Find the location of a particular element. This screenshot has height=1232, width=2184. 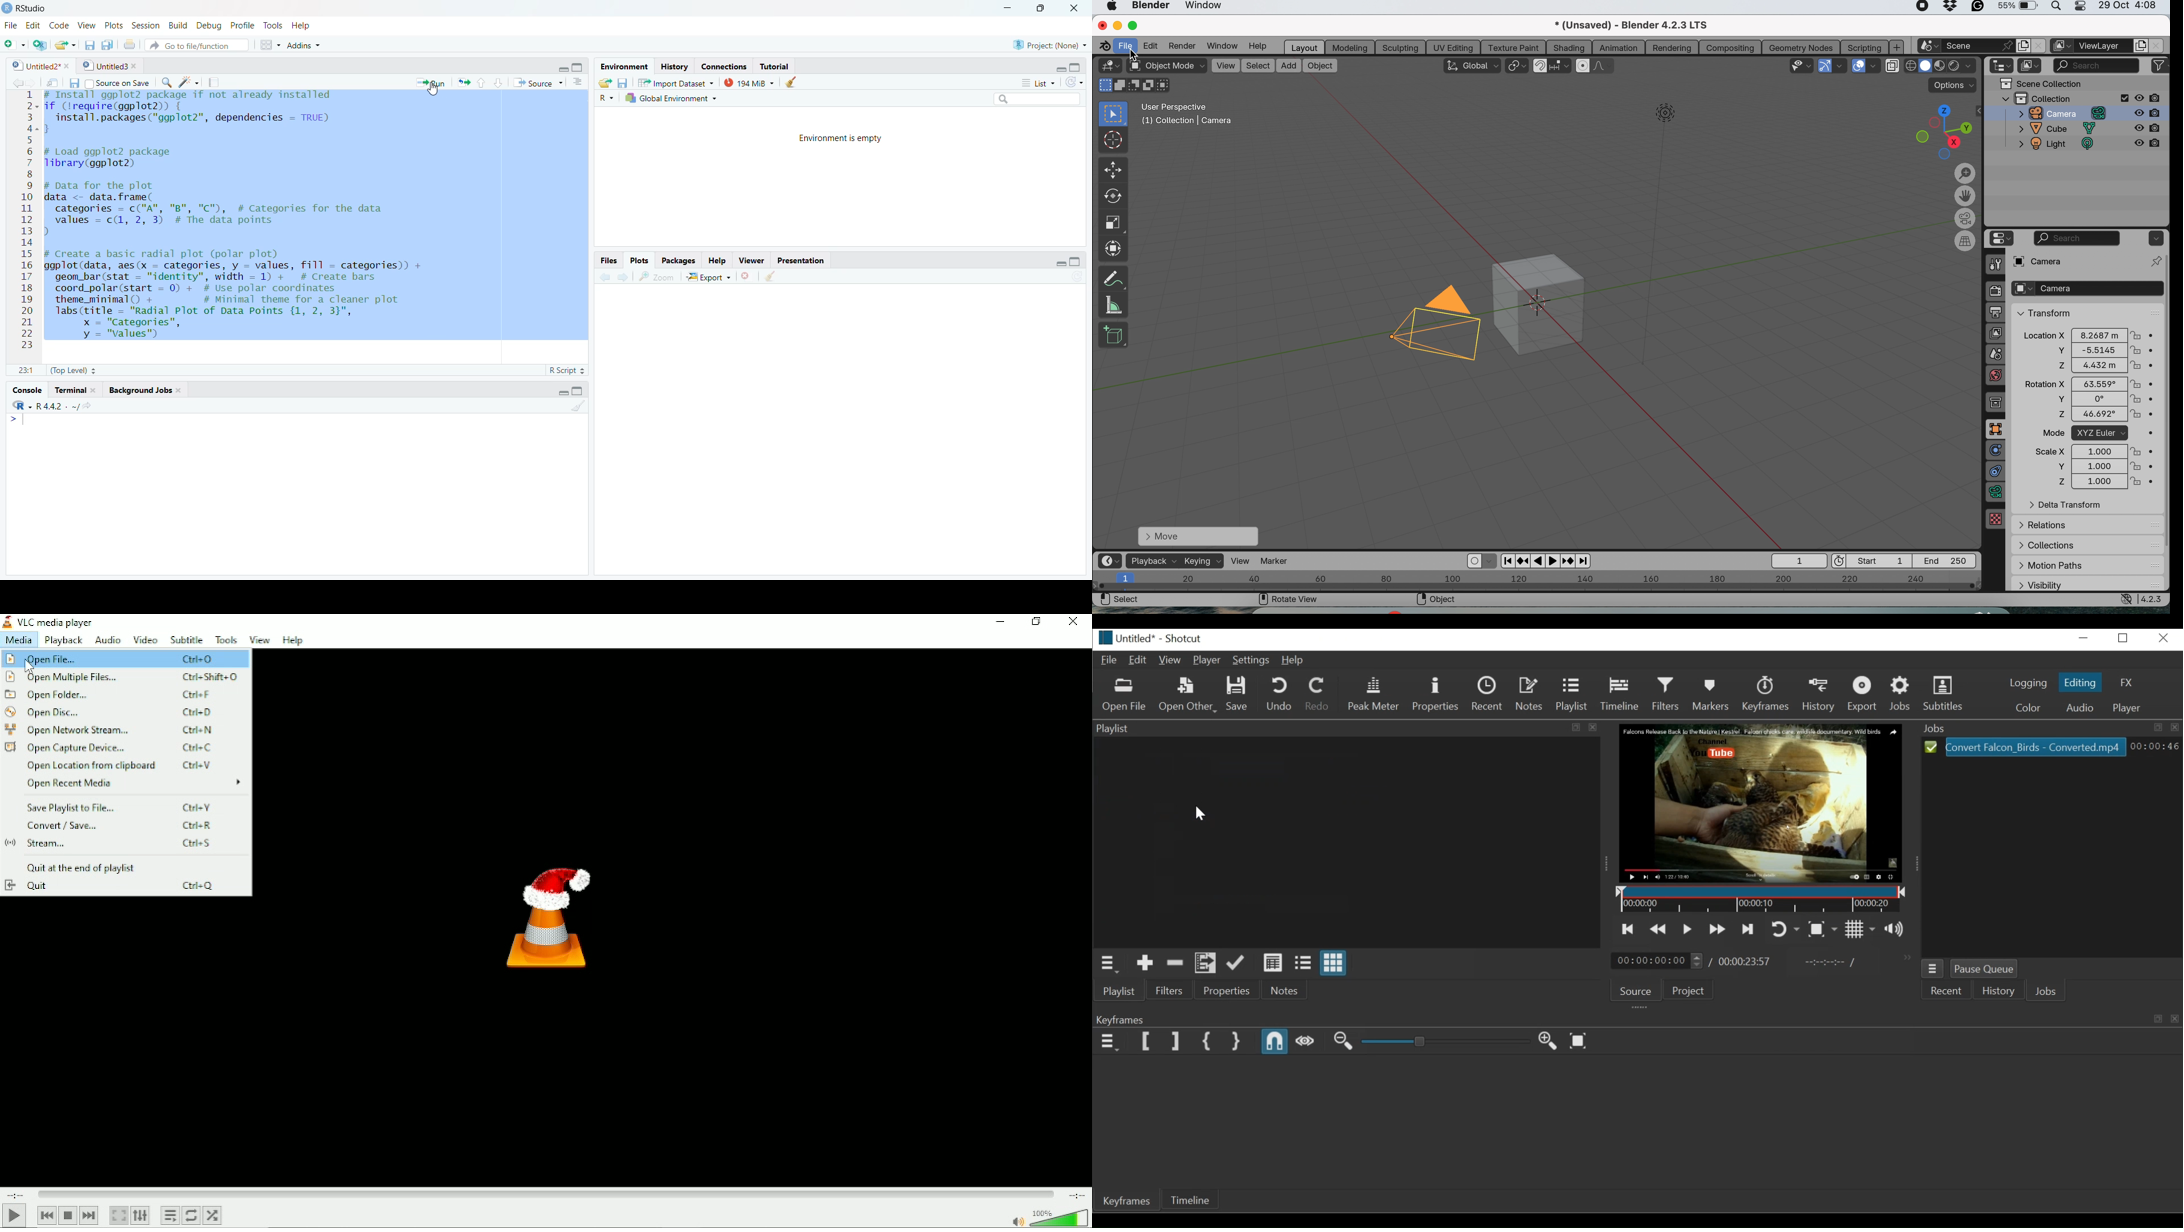

R442. ~/ is located at coordinates (57, 407).